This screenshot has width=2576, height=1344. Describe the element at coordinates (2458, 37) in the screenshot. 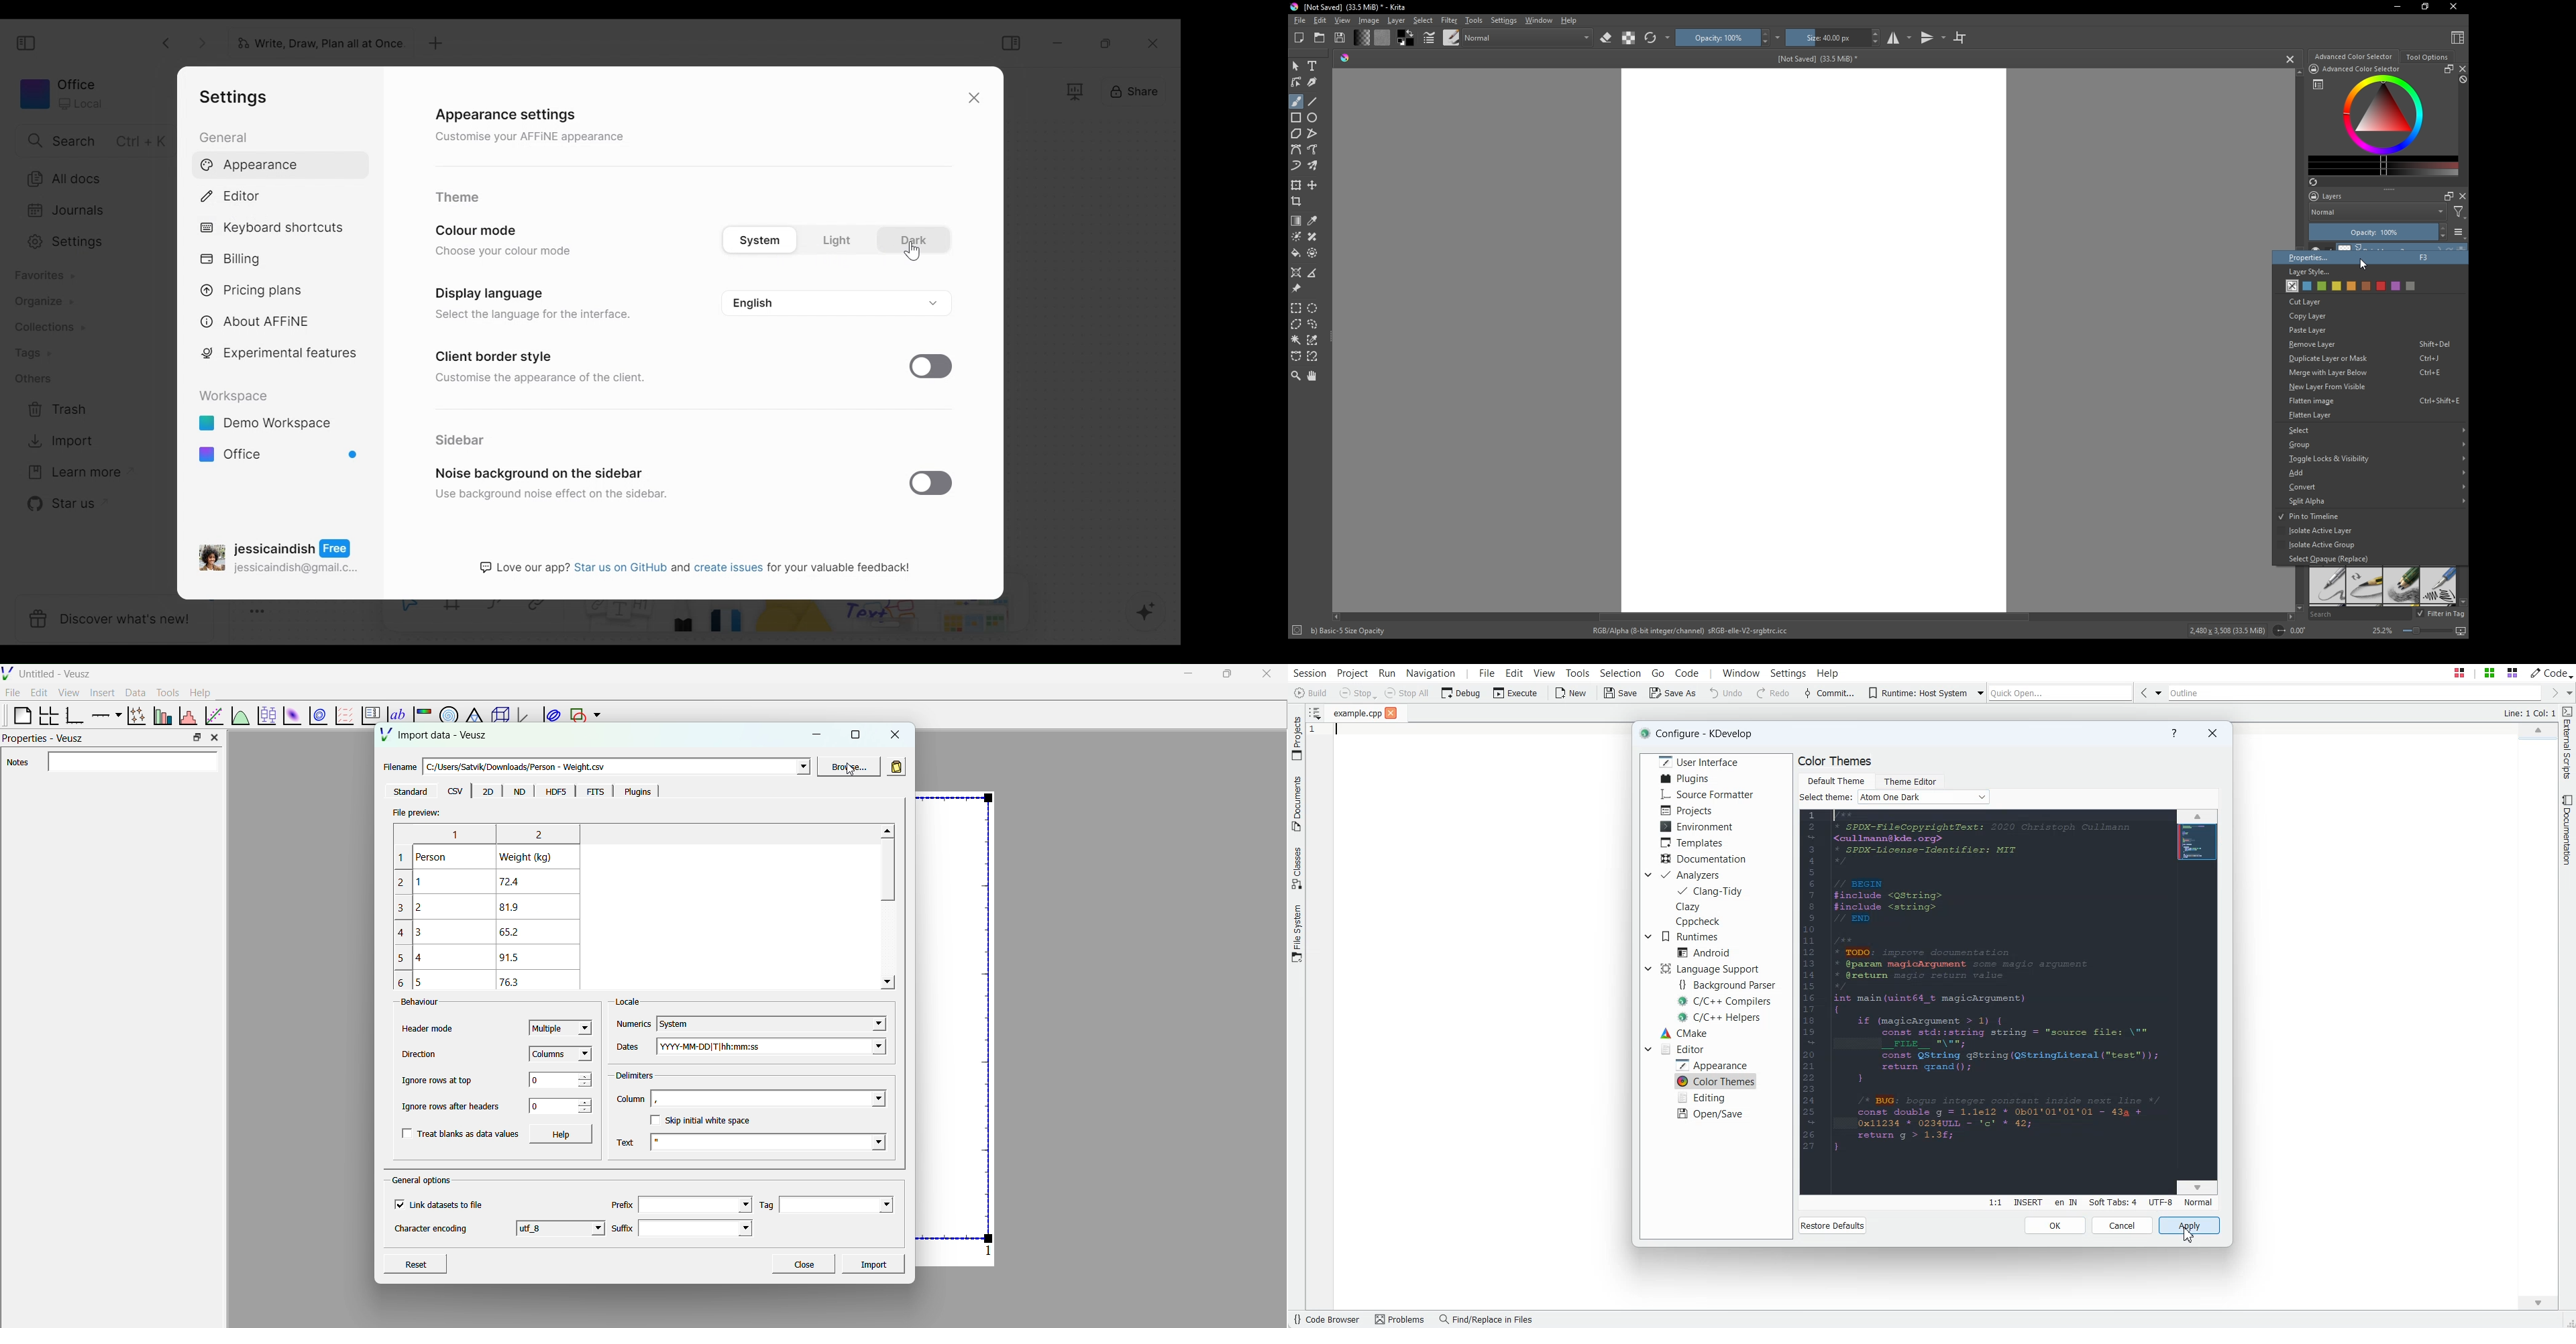

I see `Content` at that location.